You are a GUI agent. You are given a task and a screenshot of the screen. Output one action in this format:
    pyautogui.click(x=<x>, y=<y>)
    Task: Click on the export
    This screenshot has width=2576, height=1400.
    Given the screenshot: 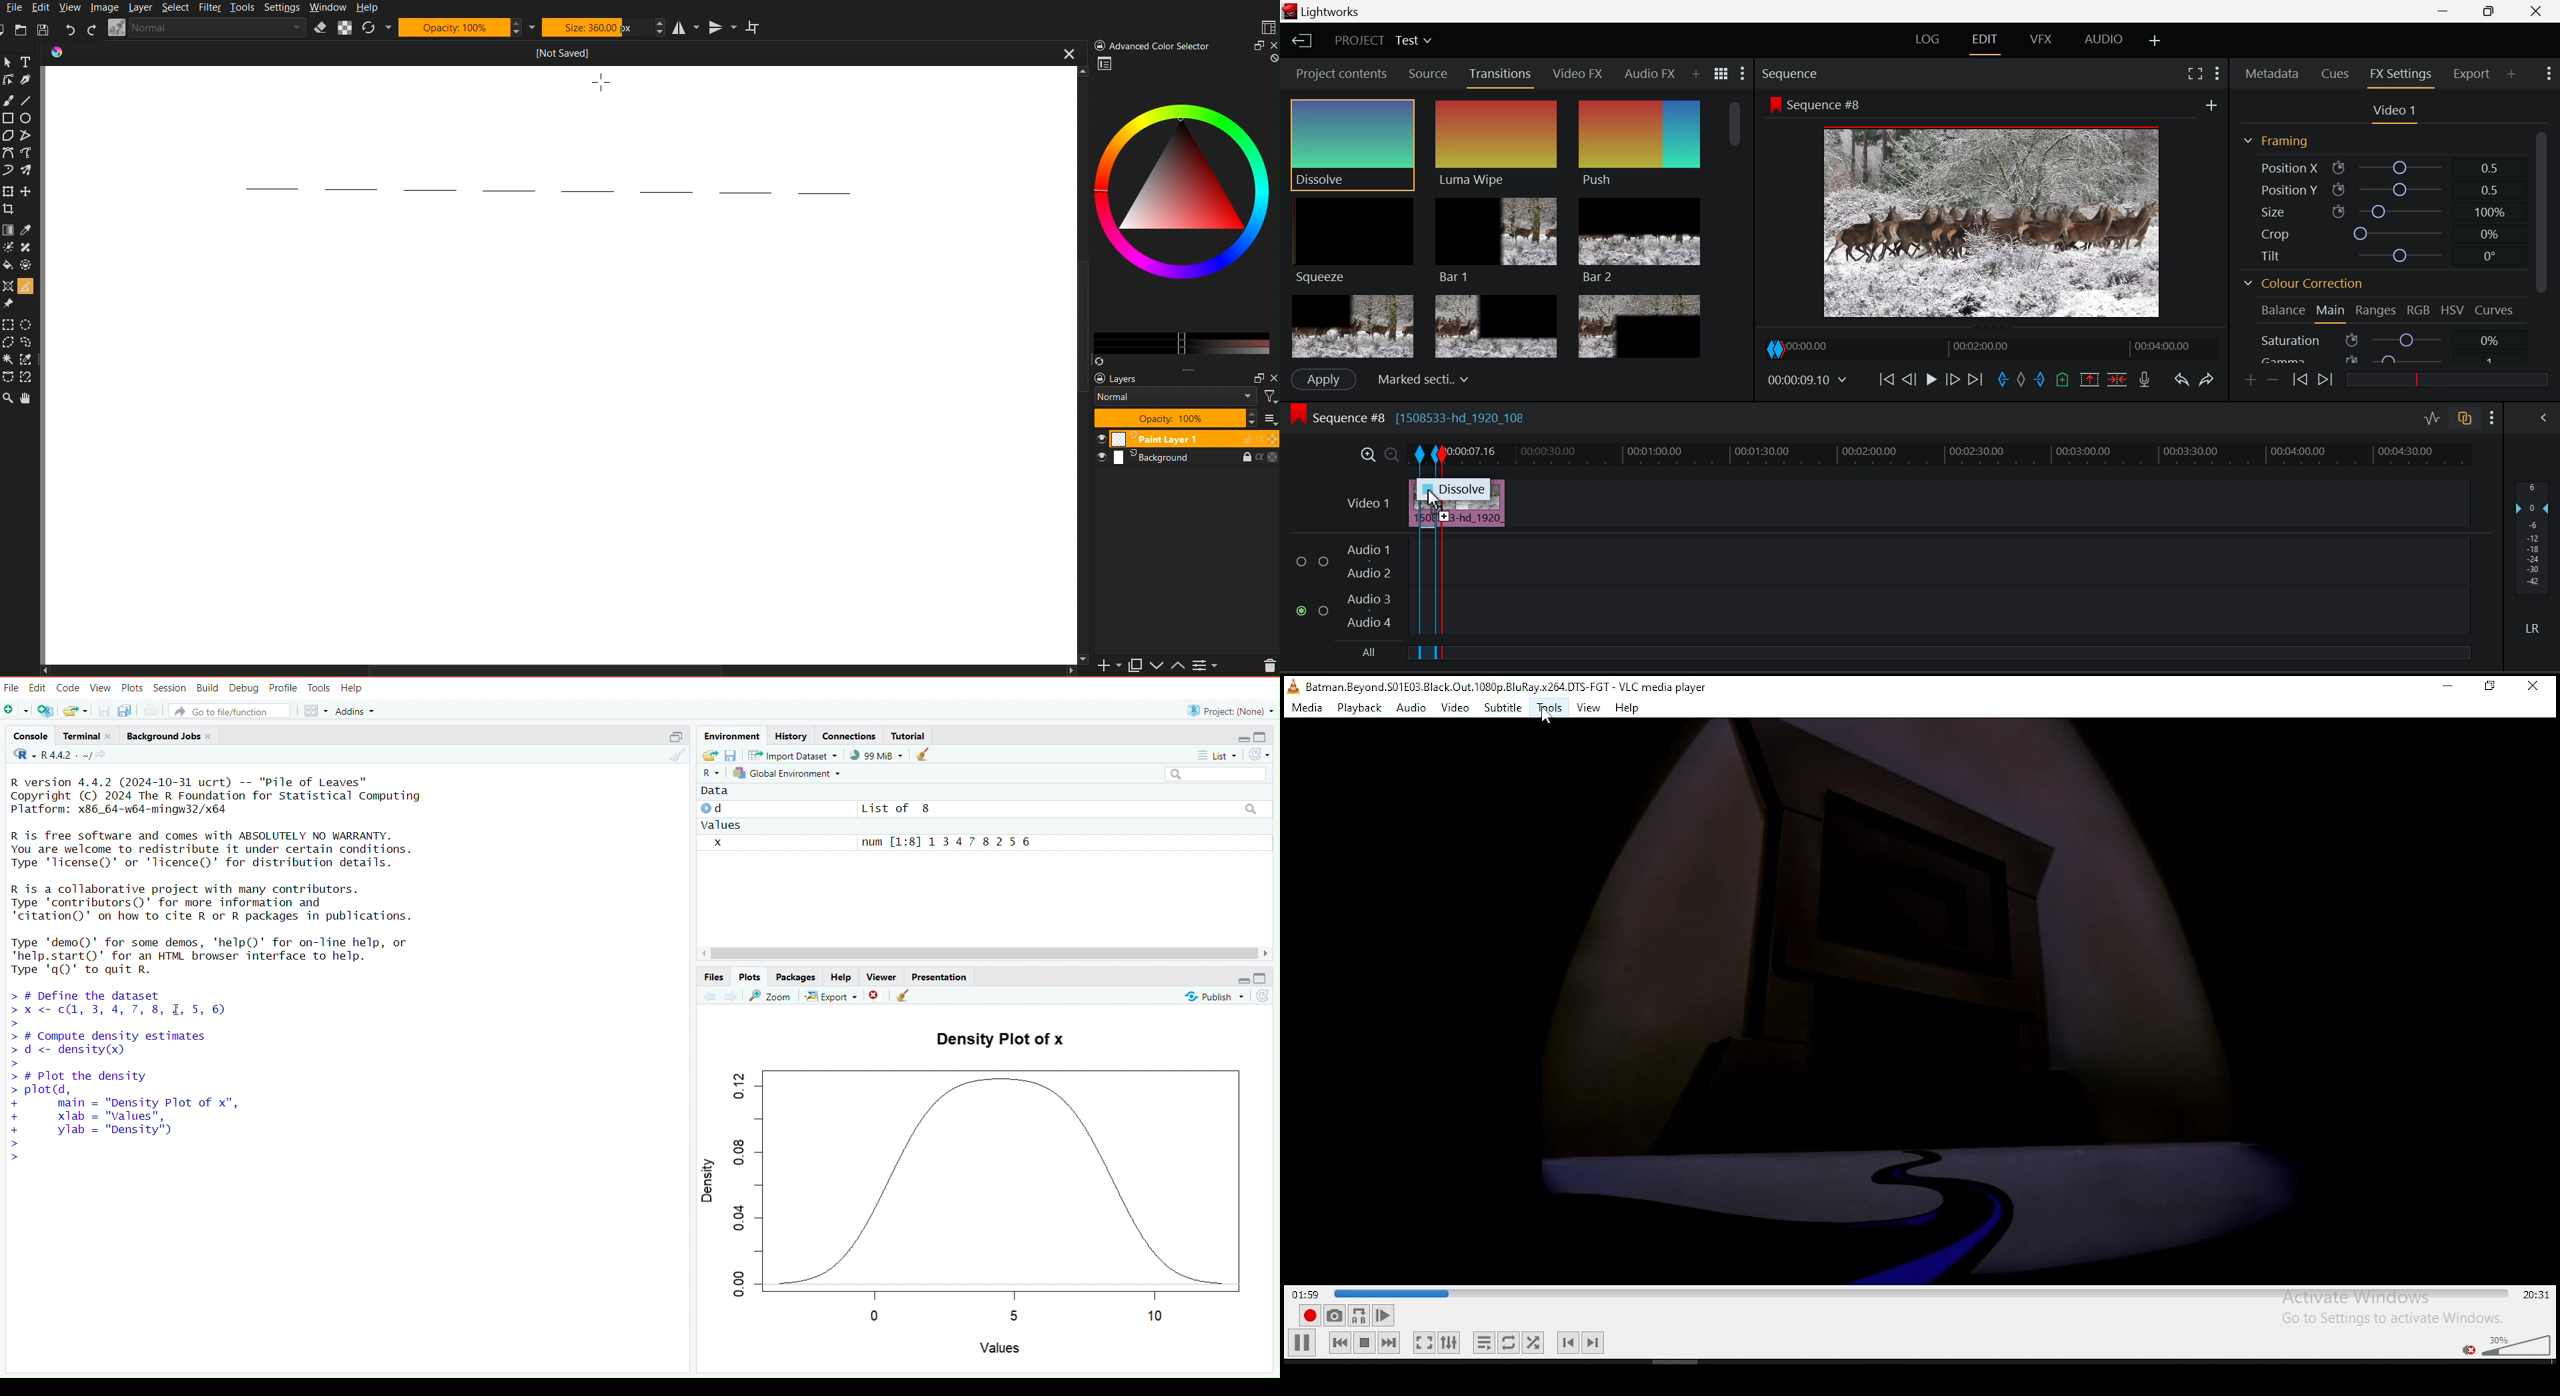 What is the action you would take?
    pyautogui.click(x=831, y=996)
    